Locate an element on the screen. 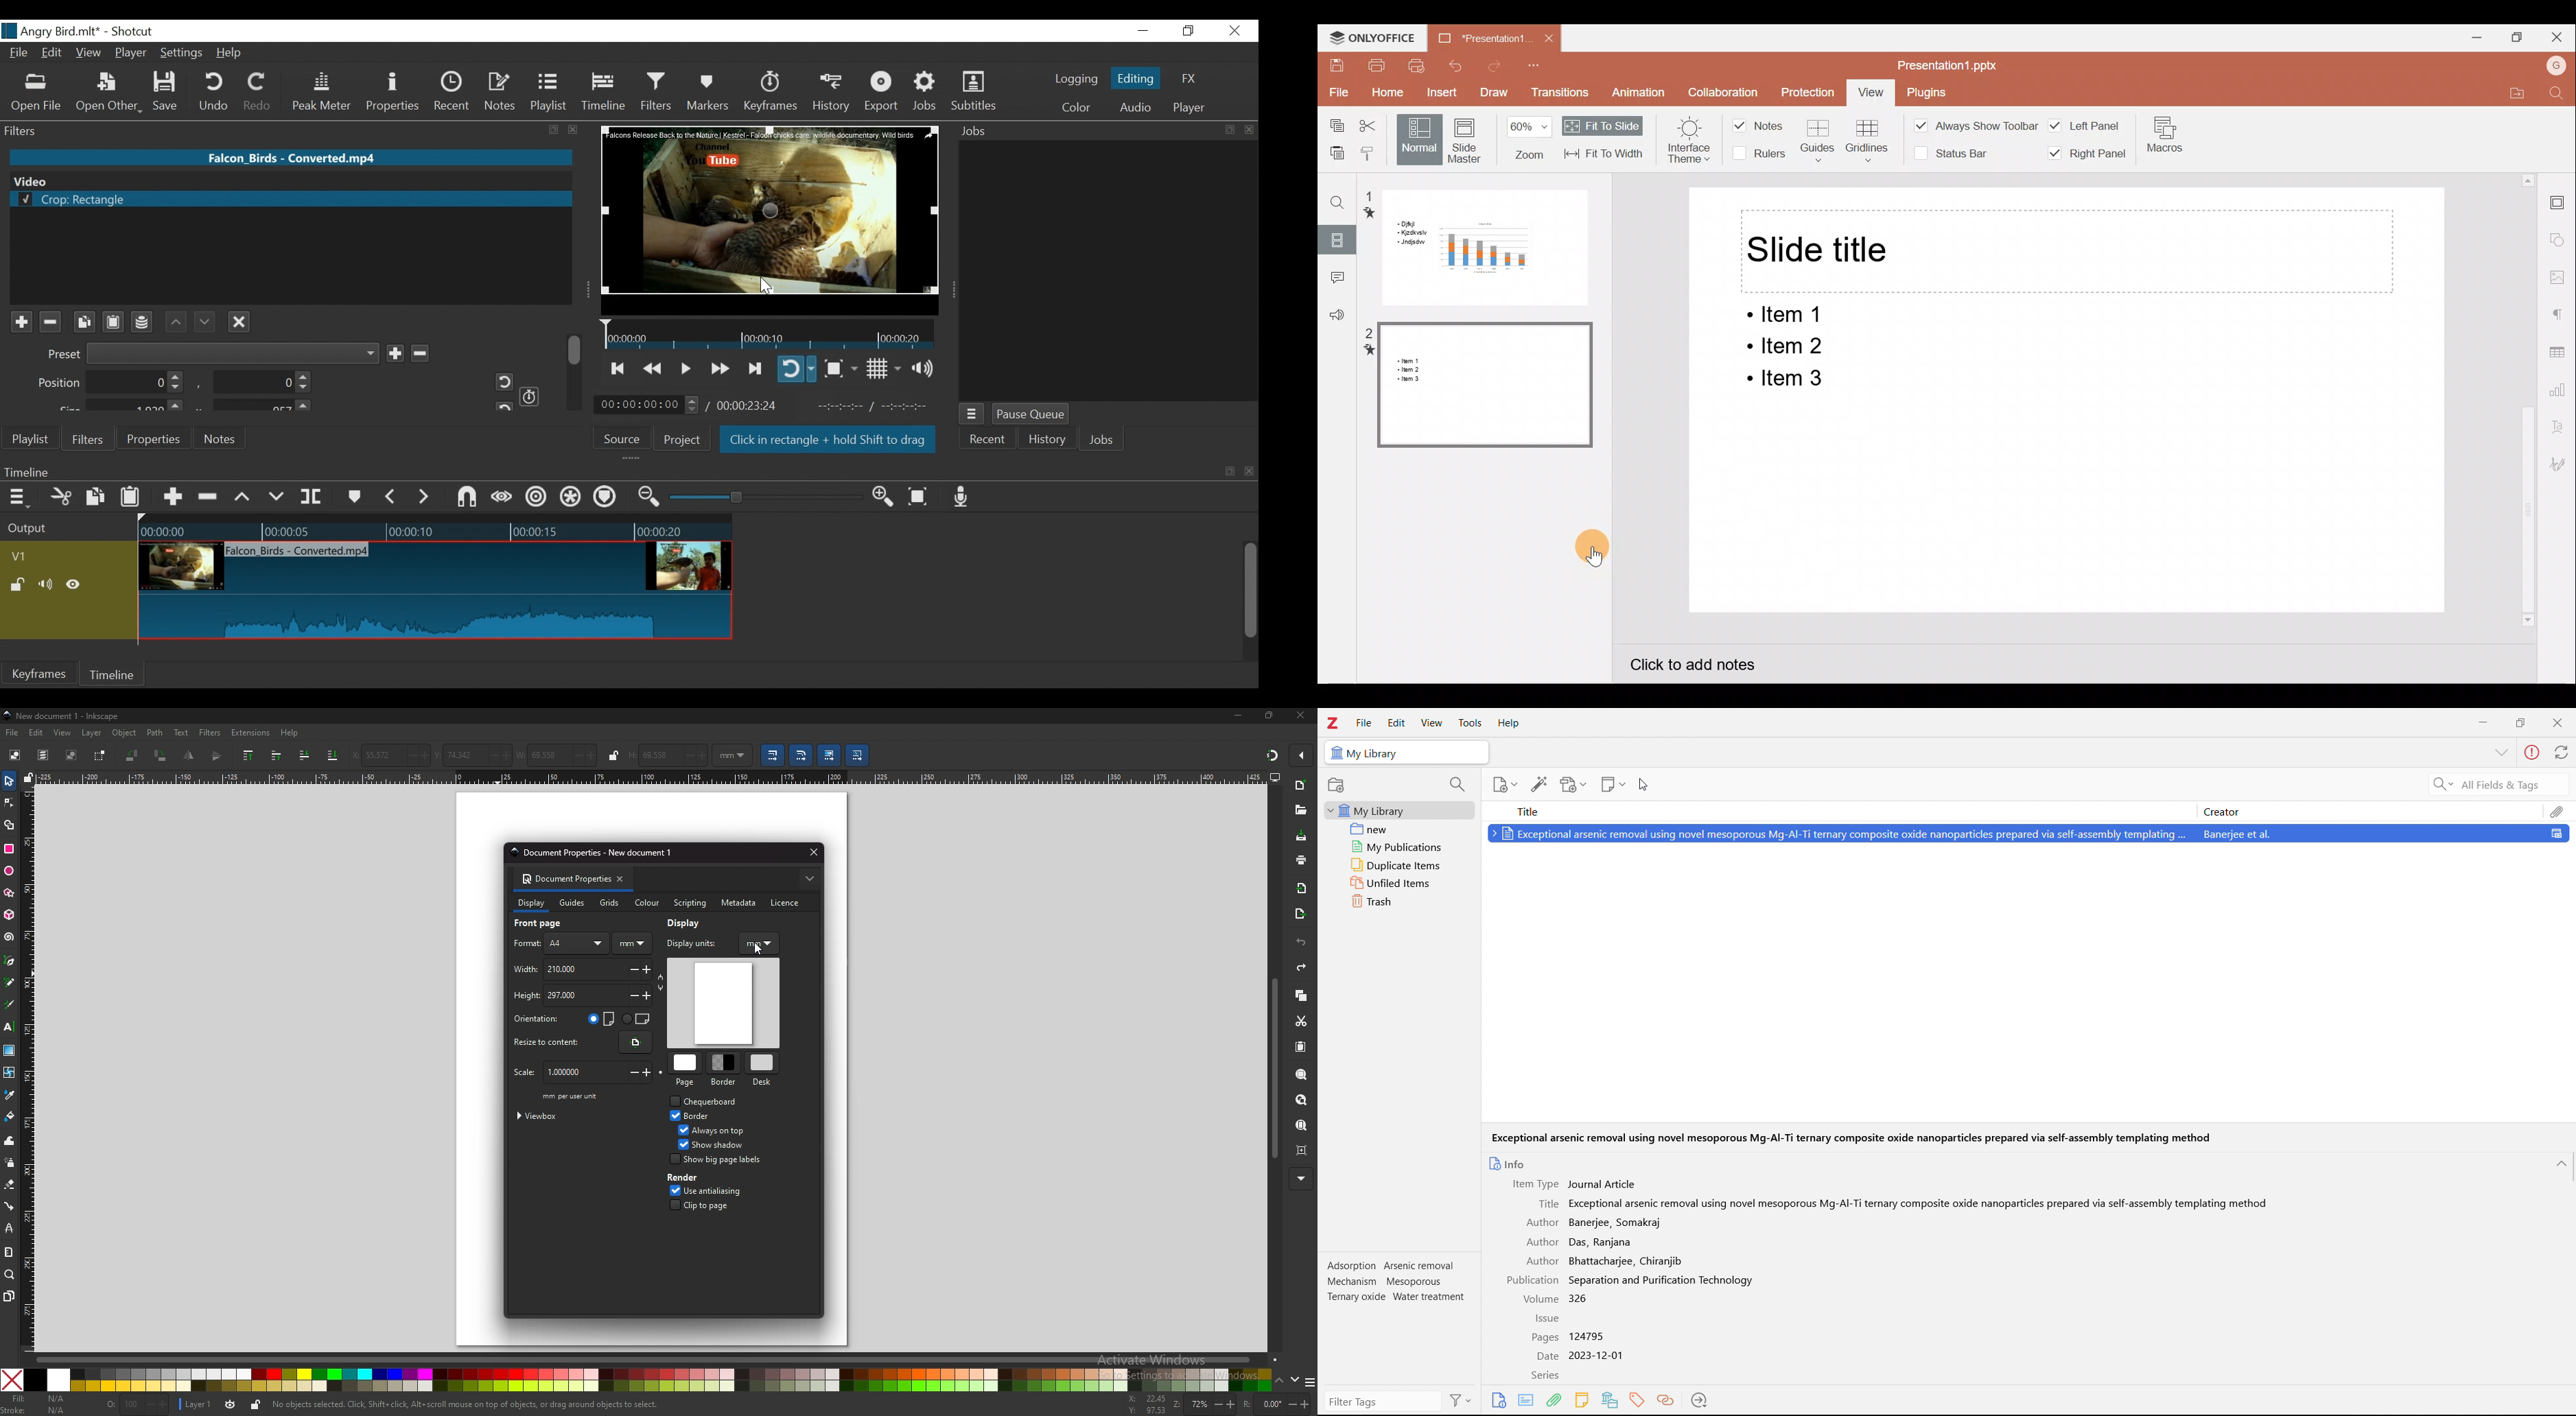 The width and height of the screenshot is (2576, 1428). Color is located at coordinates (1073, 108).